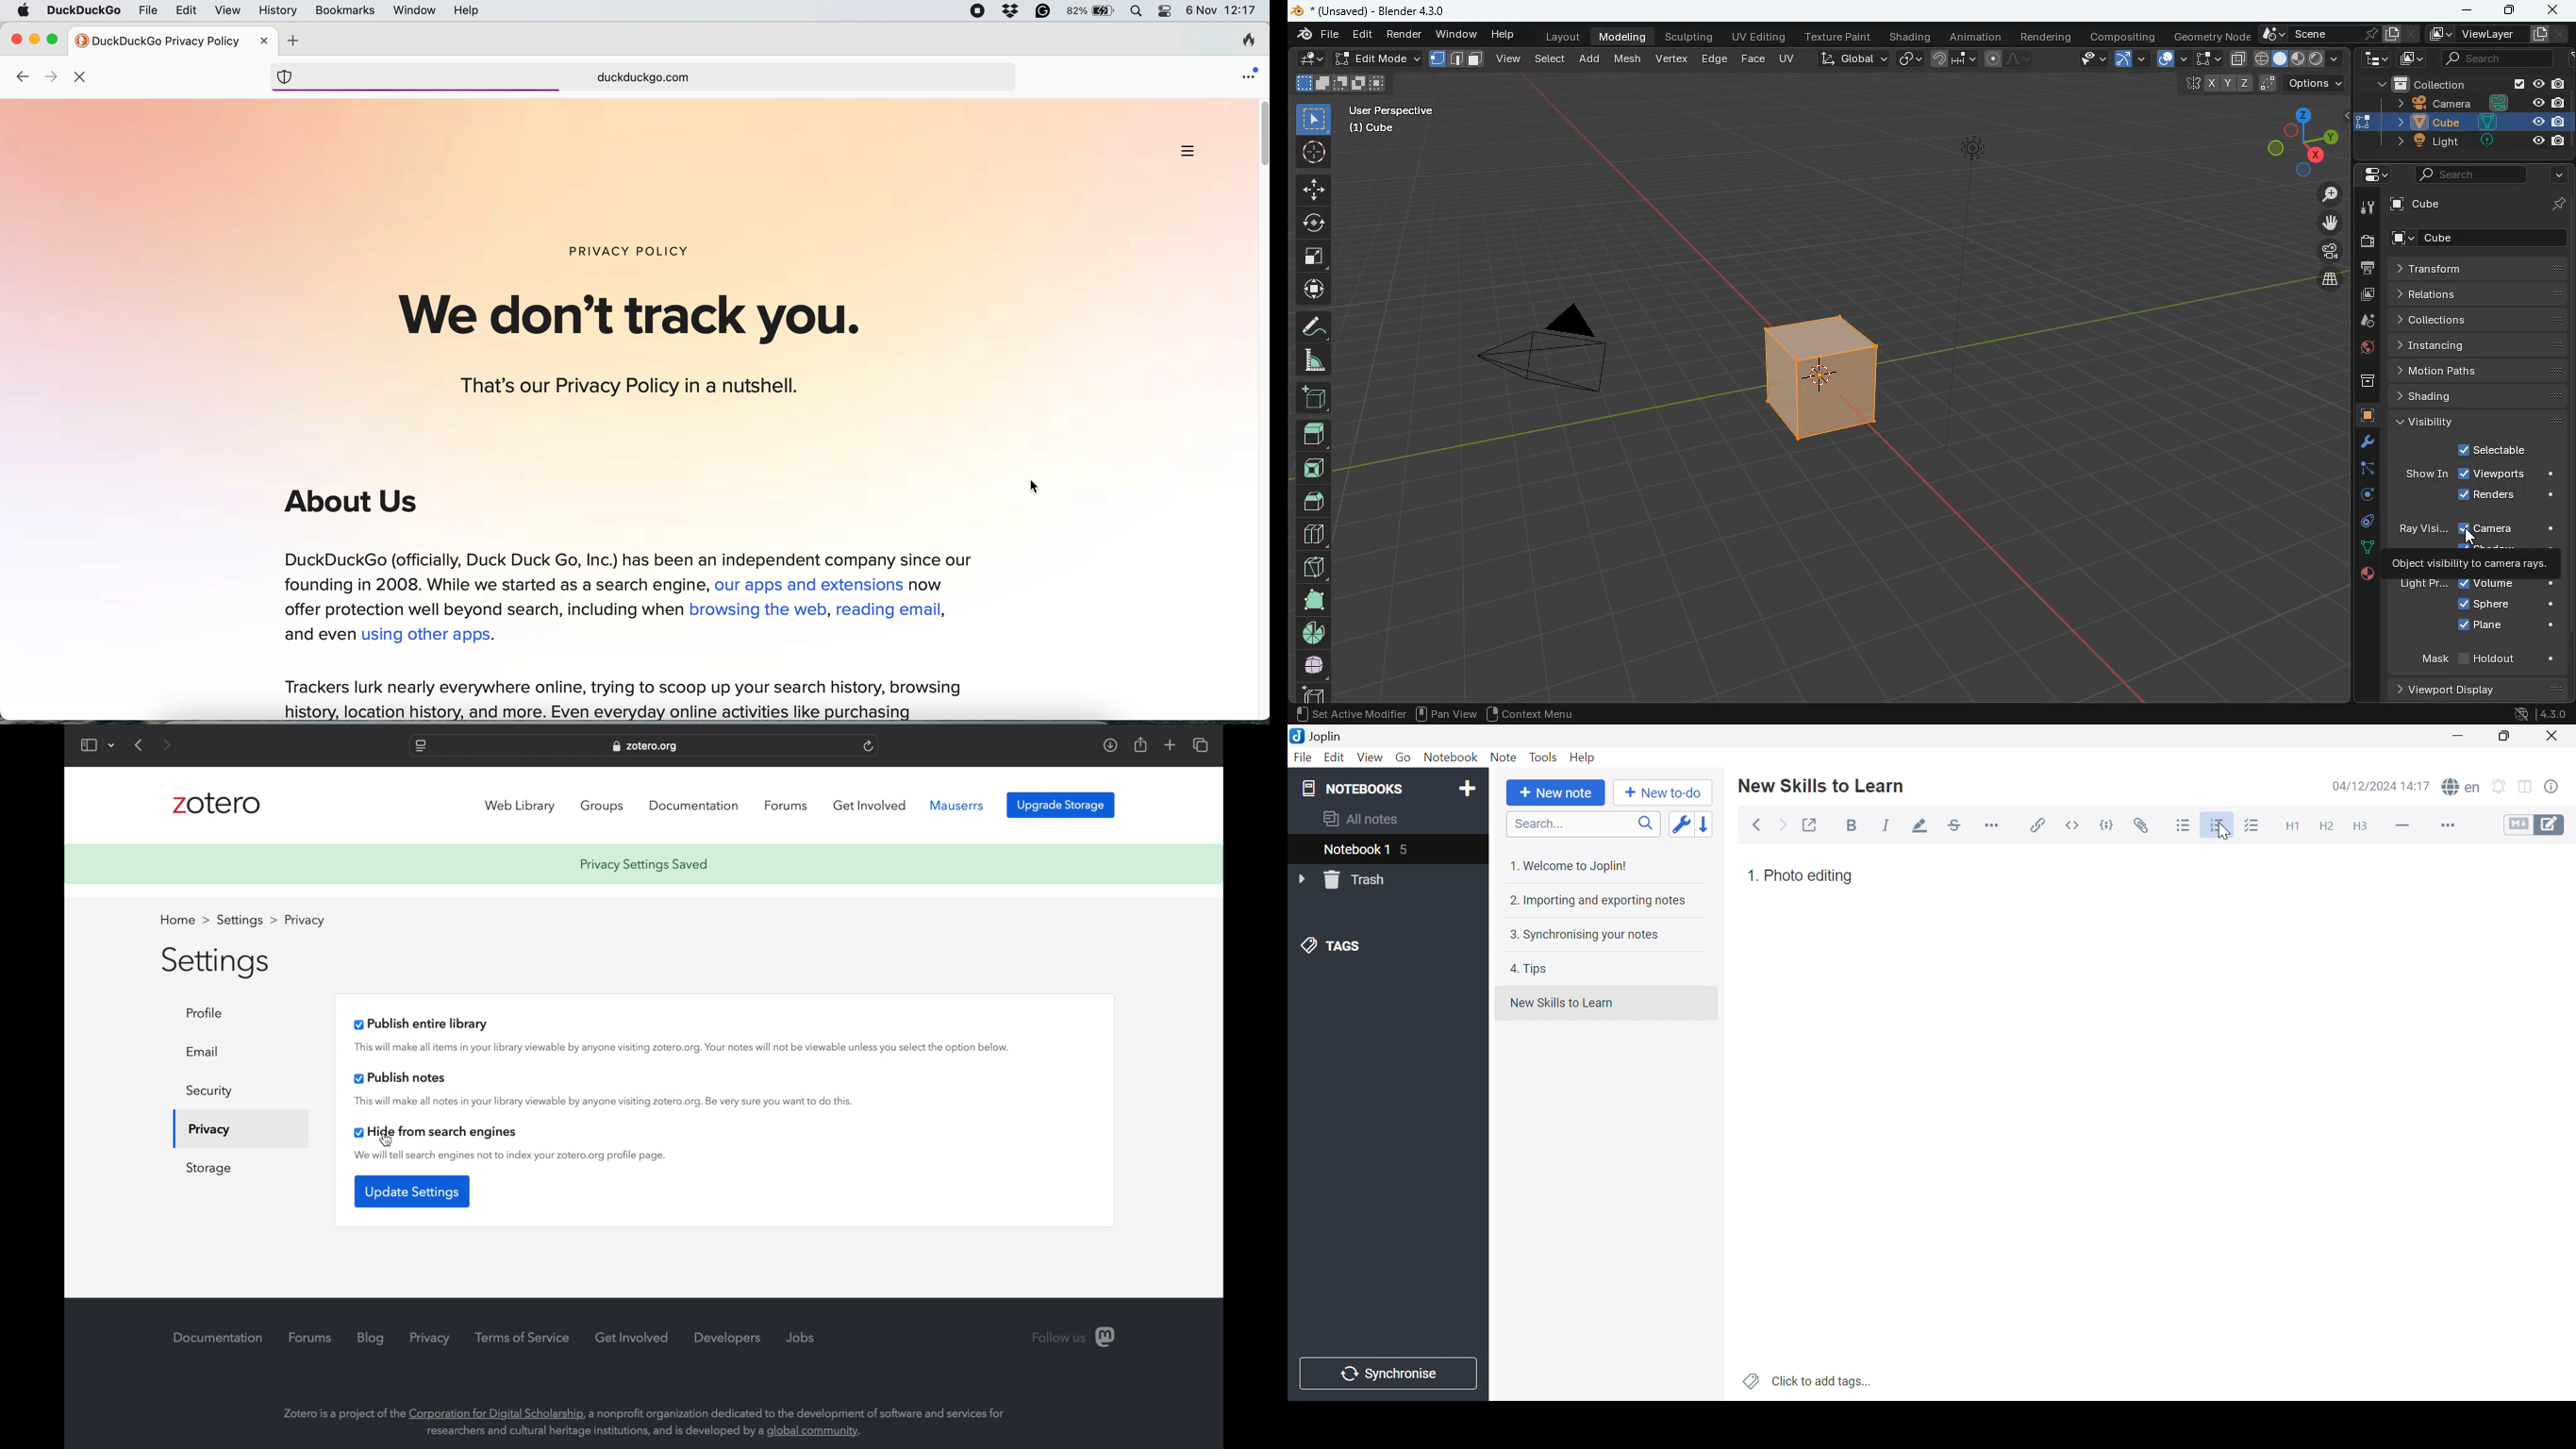 The width and height of the screenshot is (2576, 1456). Describe the element at coordinates (208, 1092) in the screenshot. I see `security` at that location.